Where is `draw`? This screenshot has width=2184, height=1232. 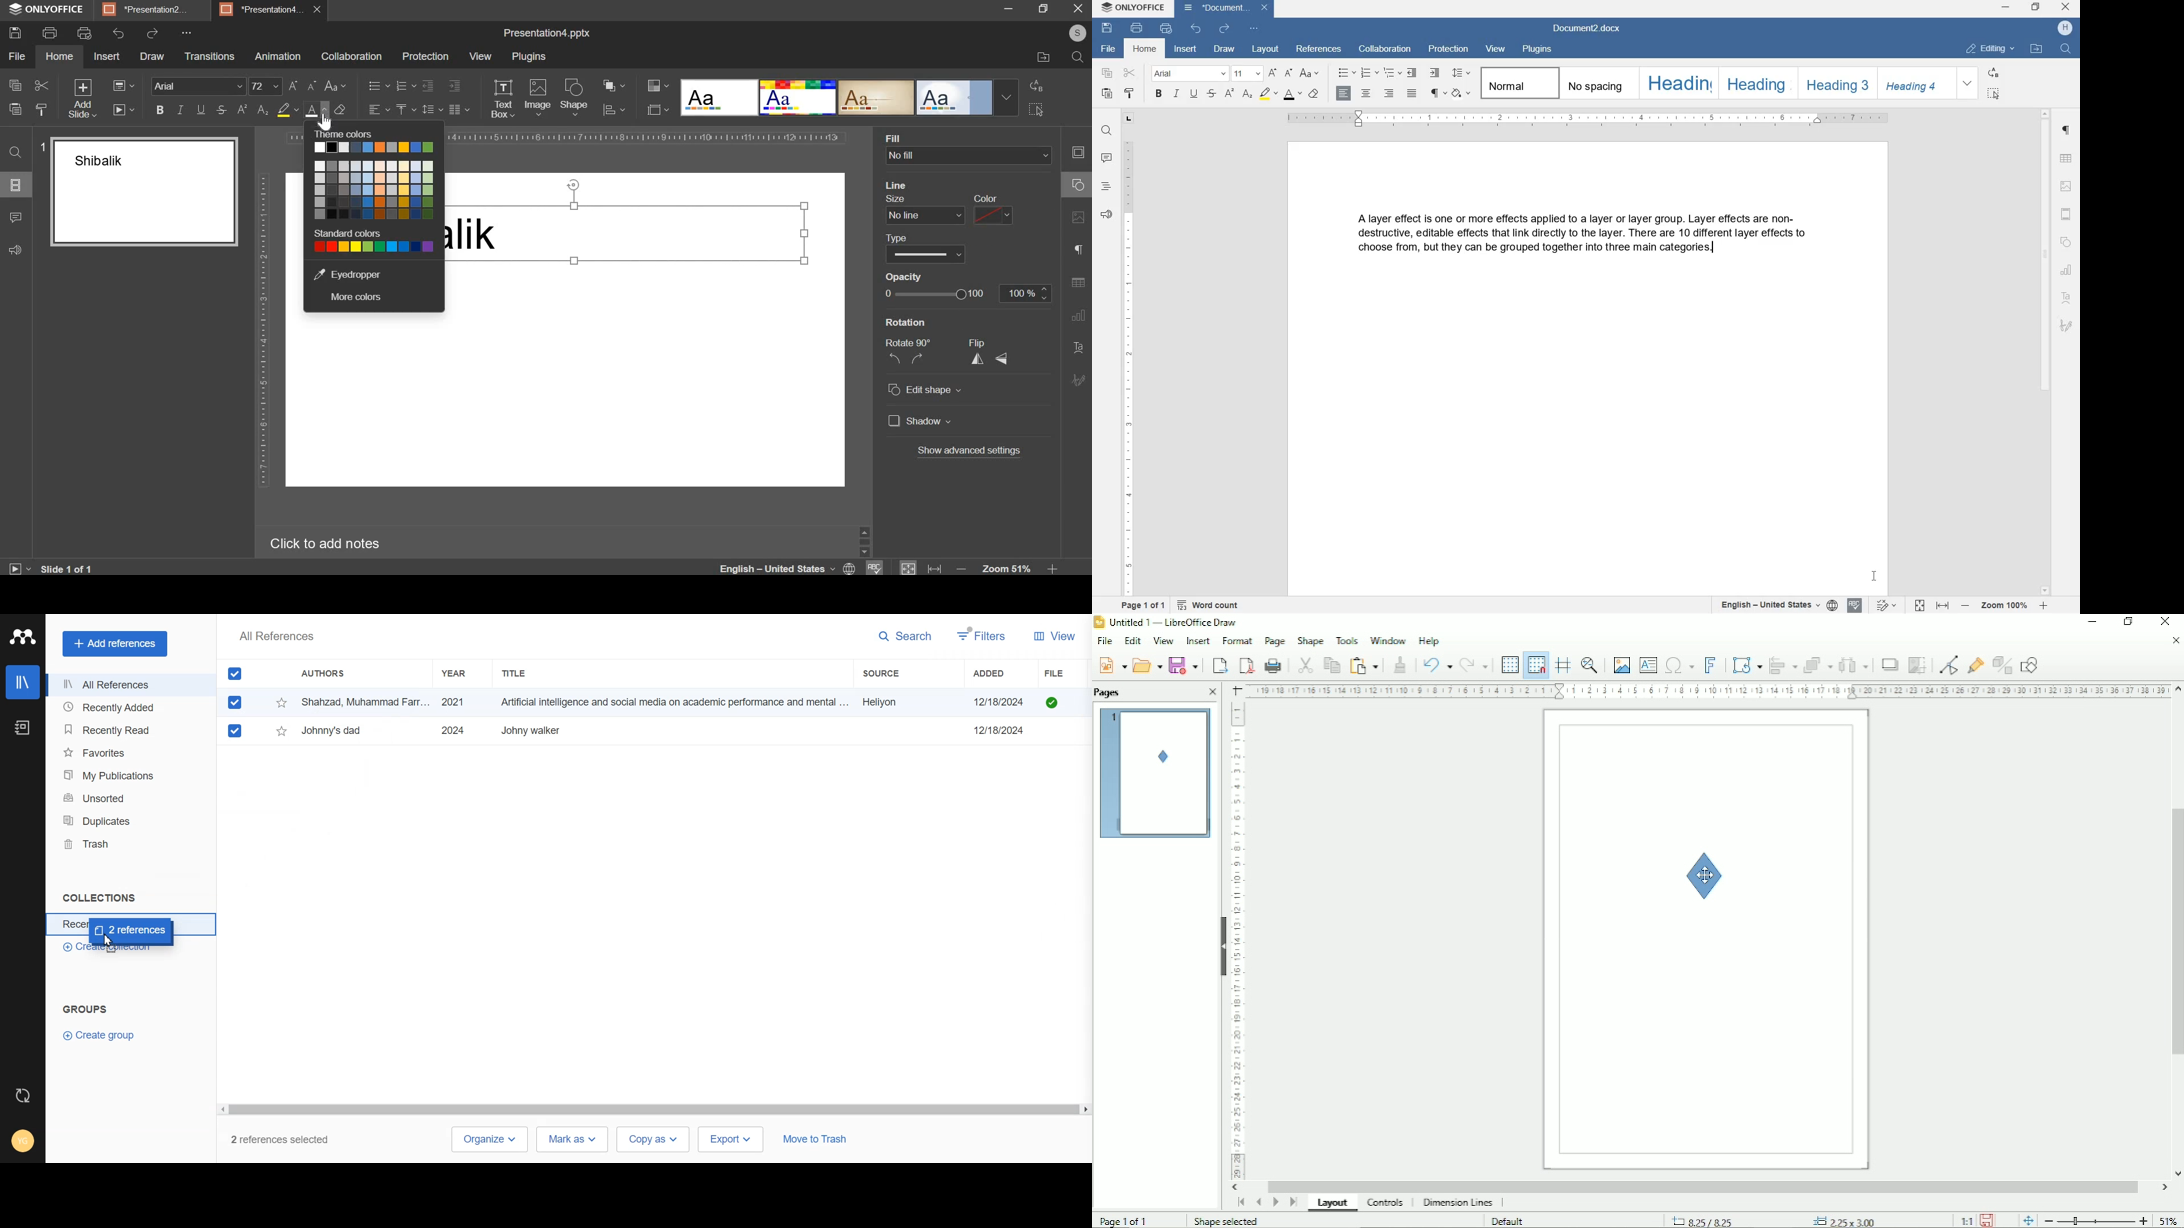 draw is located at coordinates (151, 56).